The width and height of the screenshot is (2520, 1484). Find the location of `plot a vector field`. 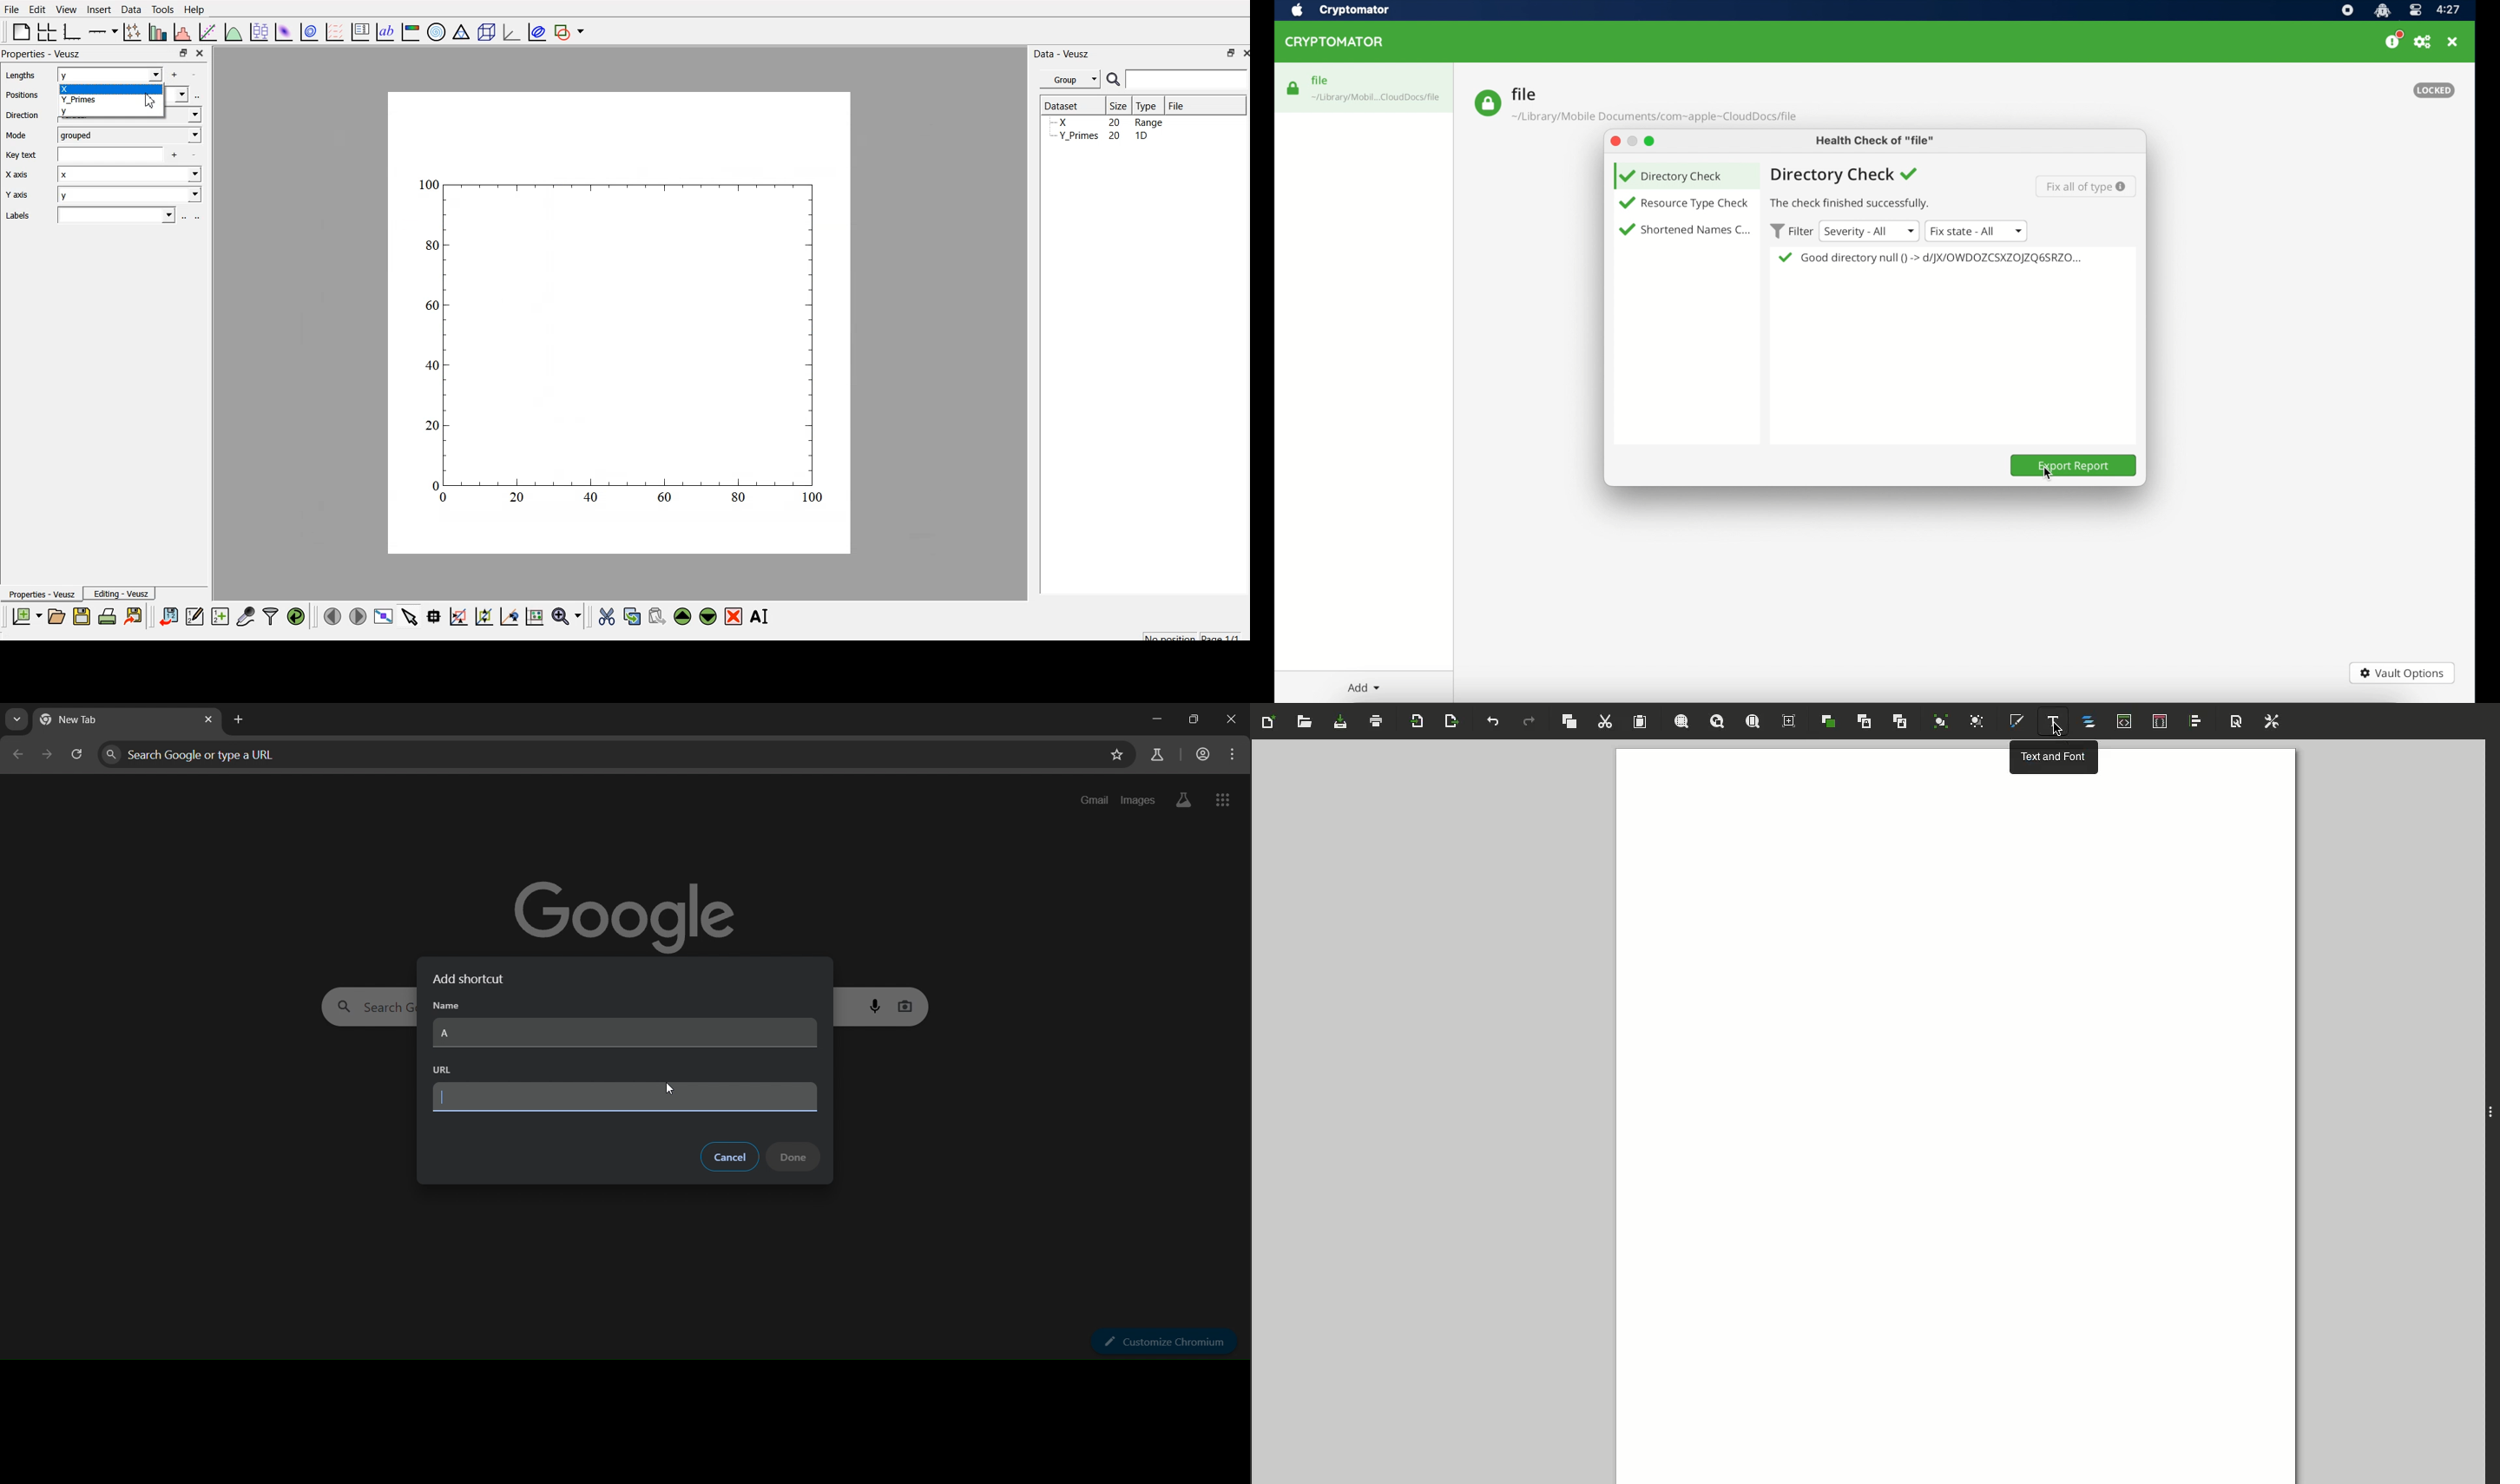

plot a vector field is located at coordinates (337, 31).